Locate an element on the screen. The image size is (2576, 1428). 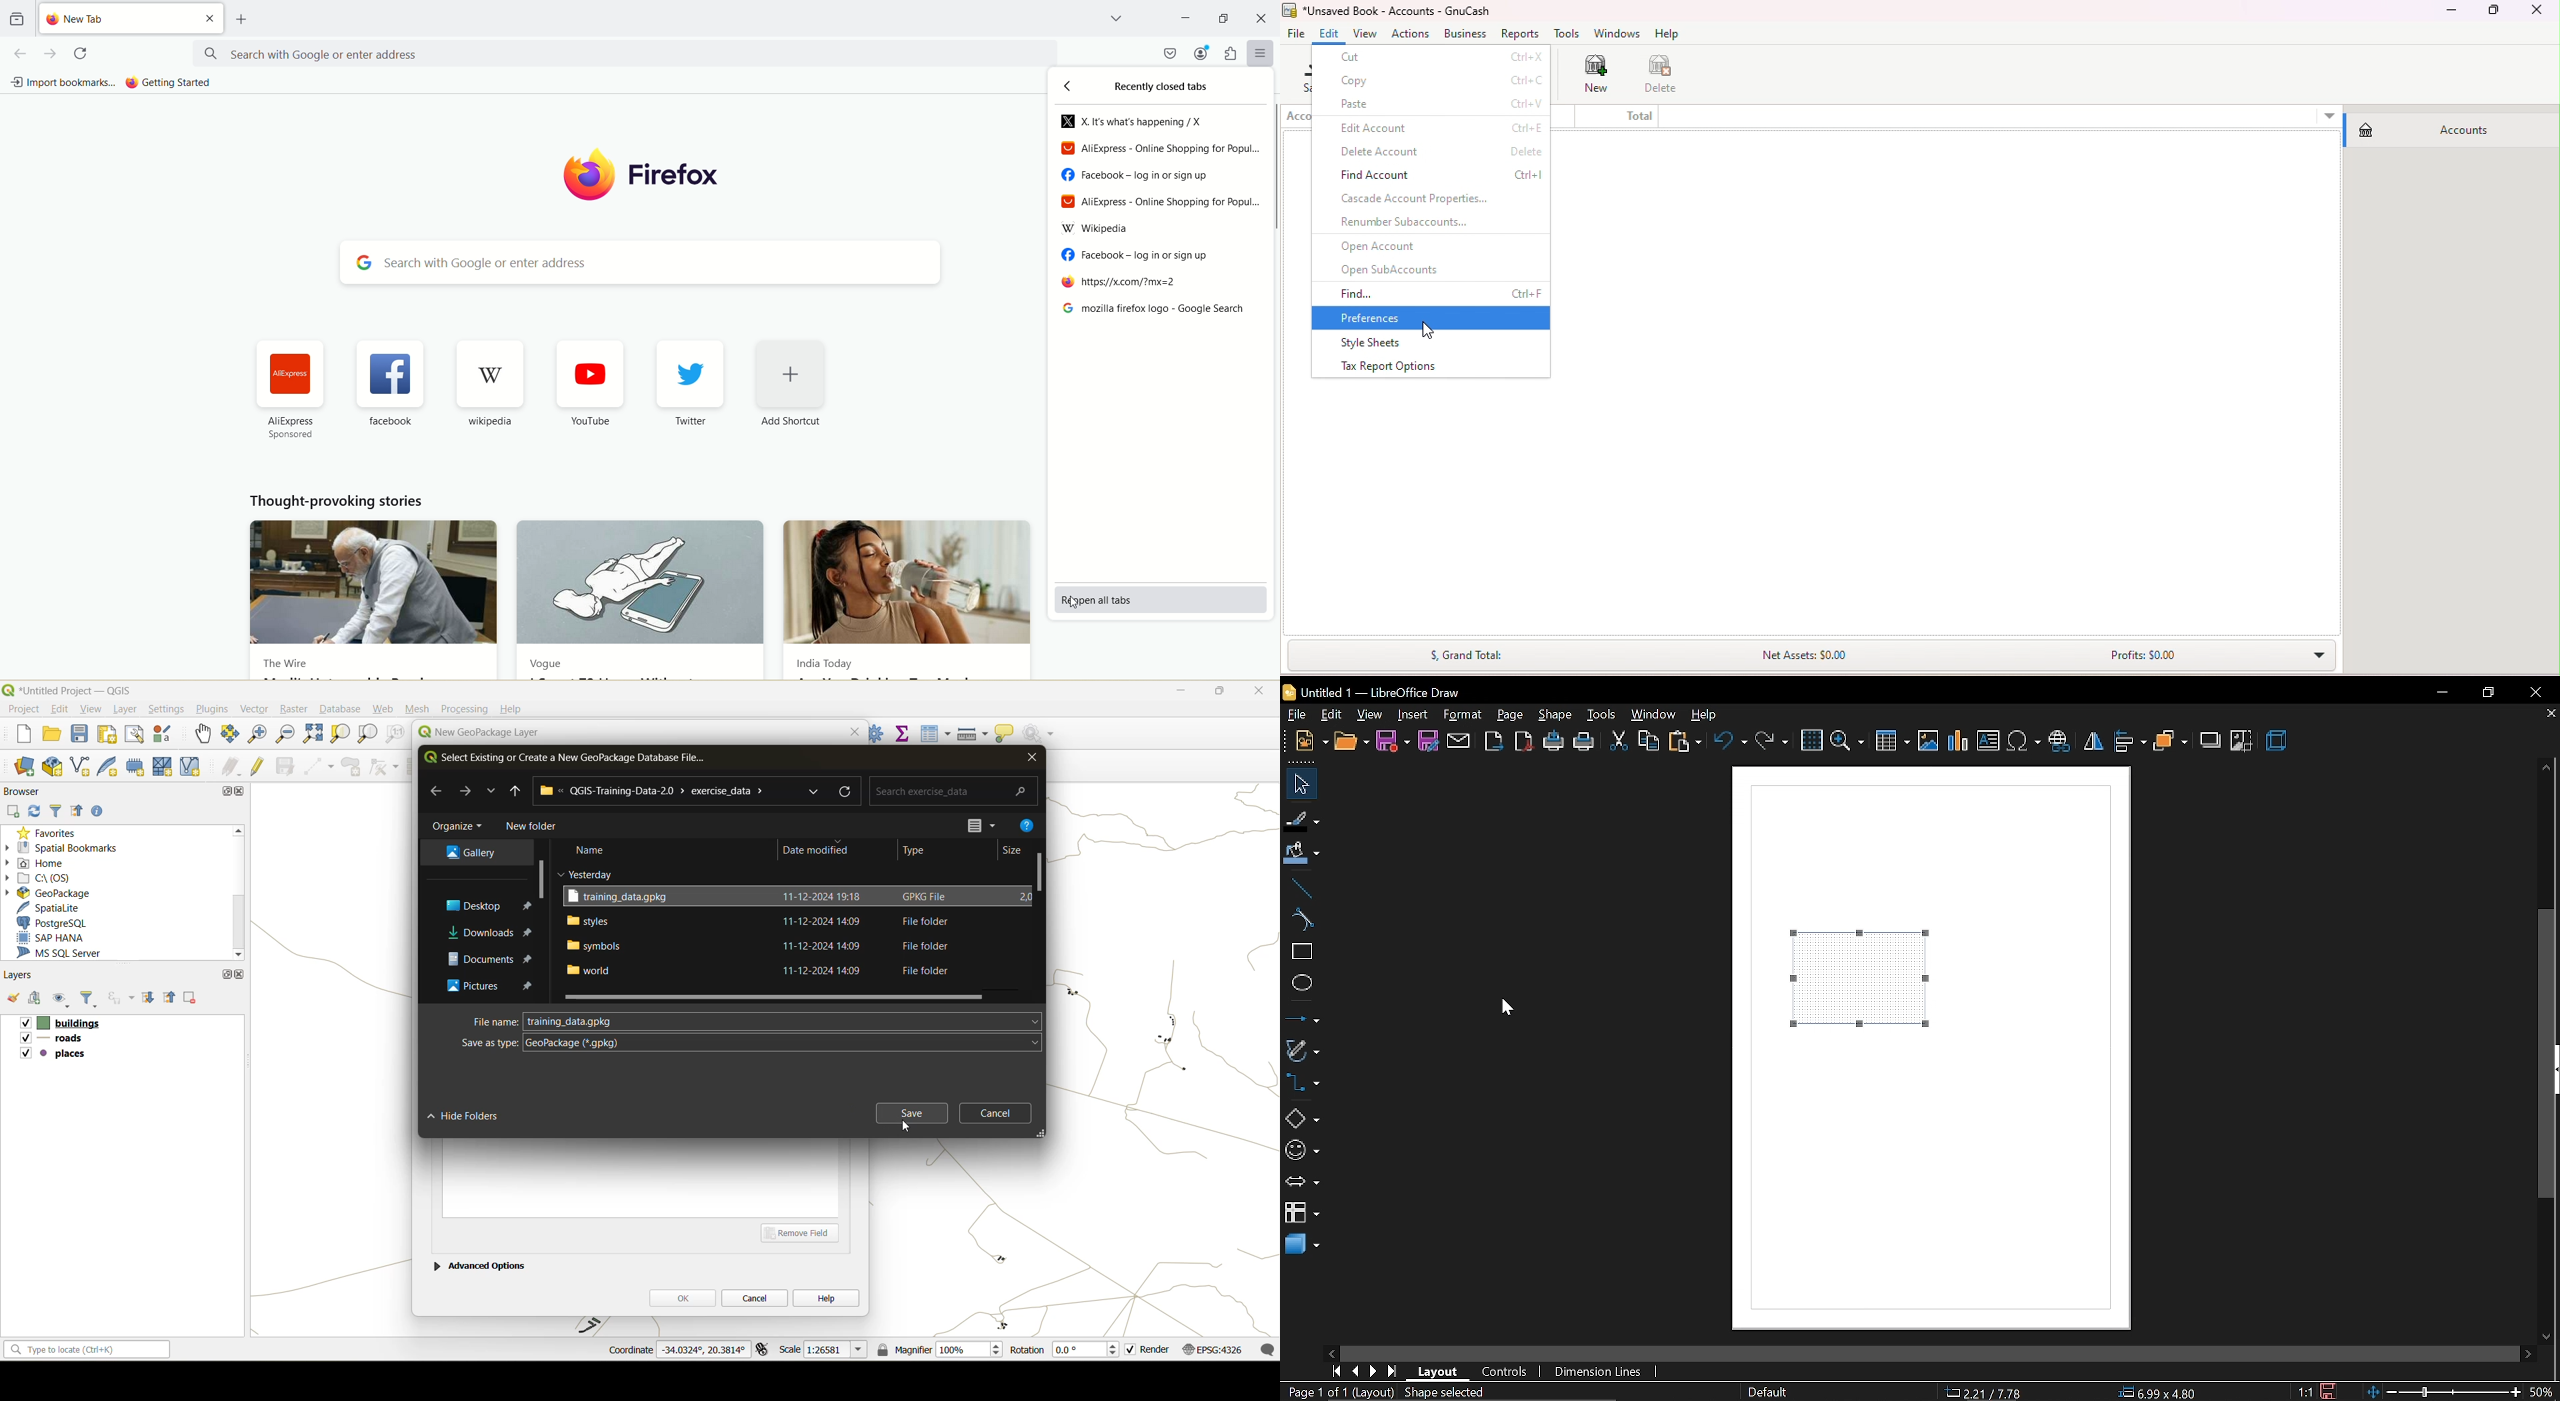
vector is located at coordinates (254, 709).